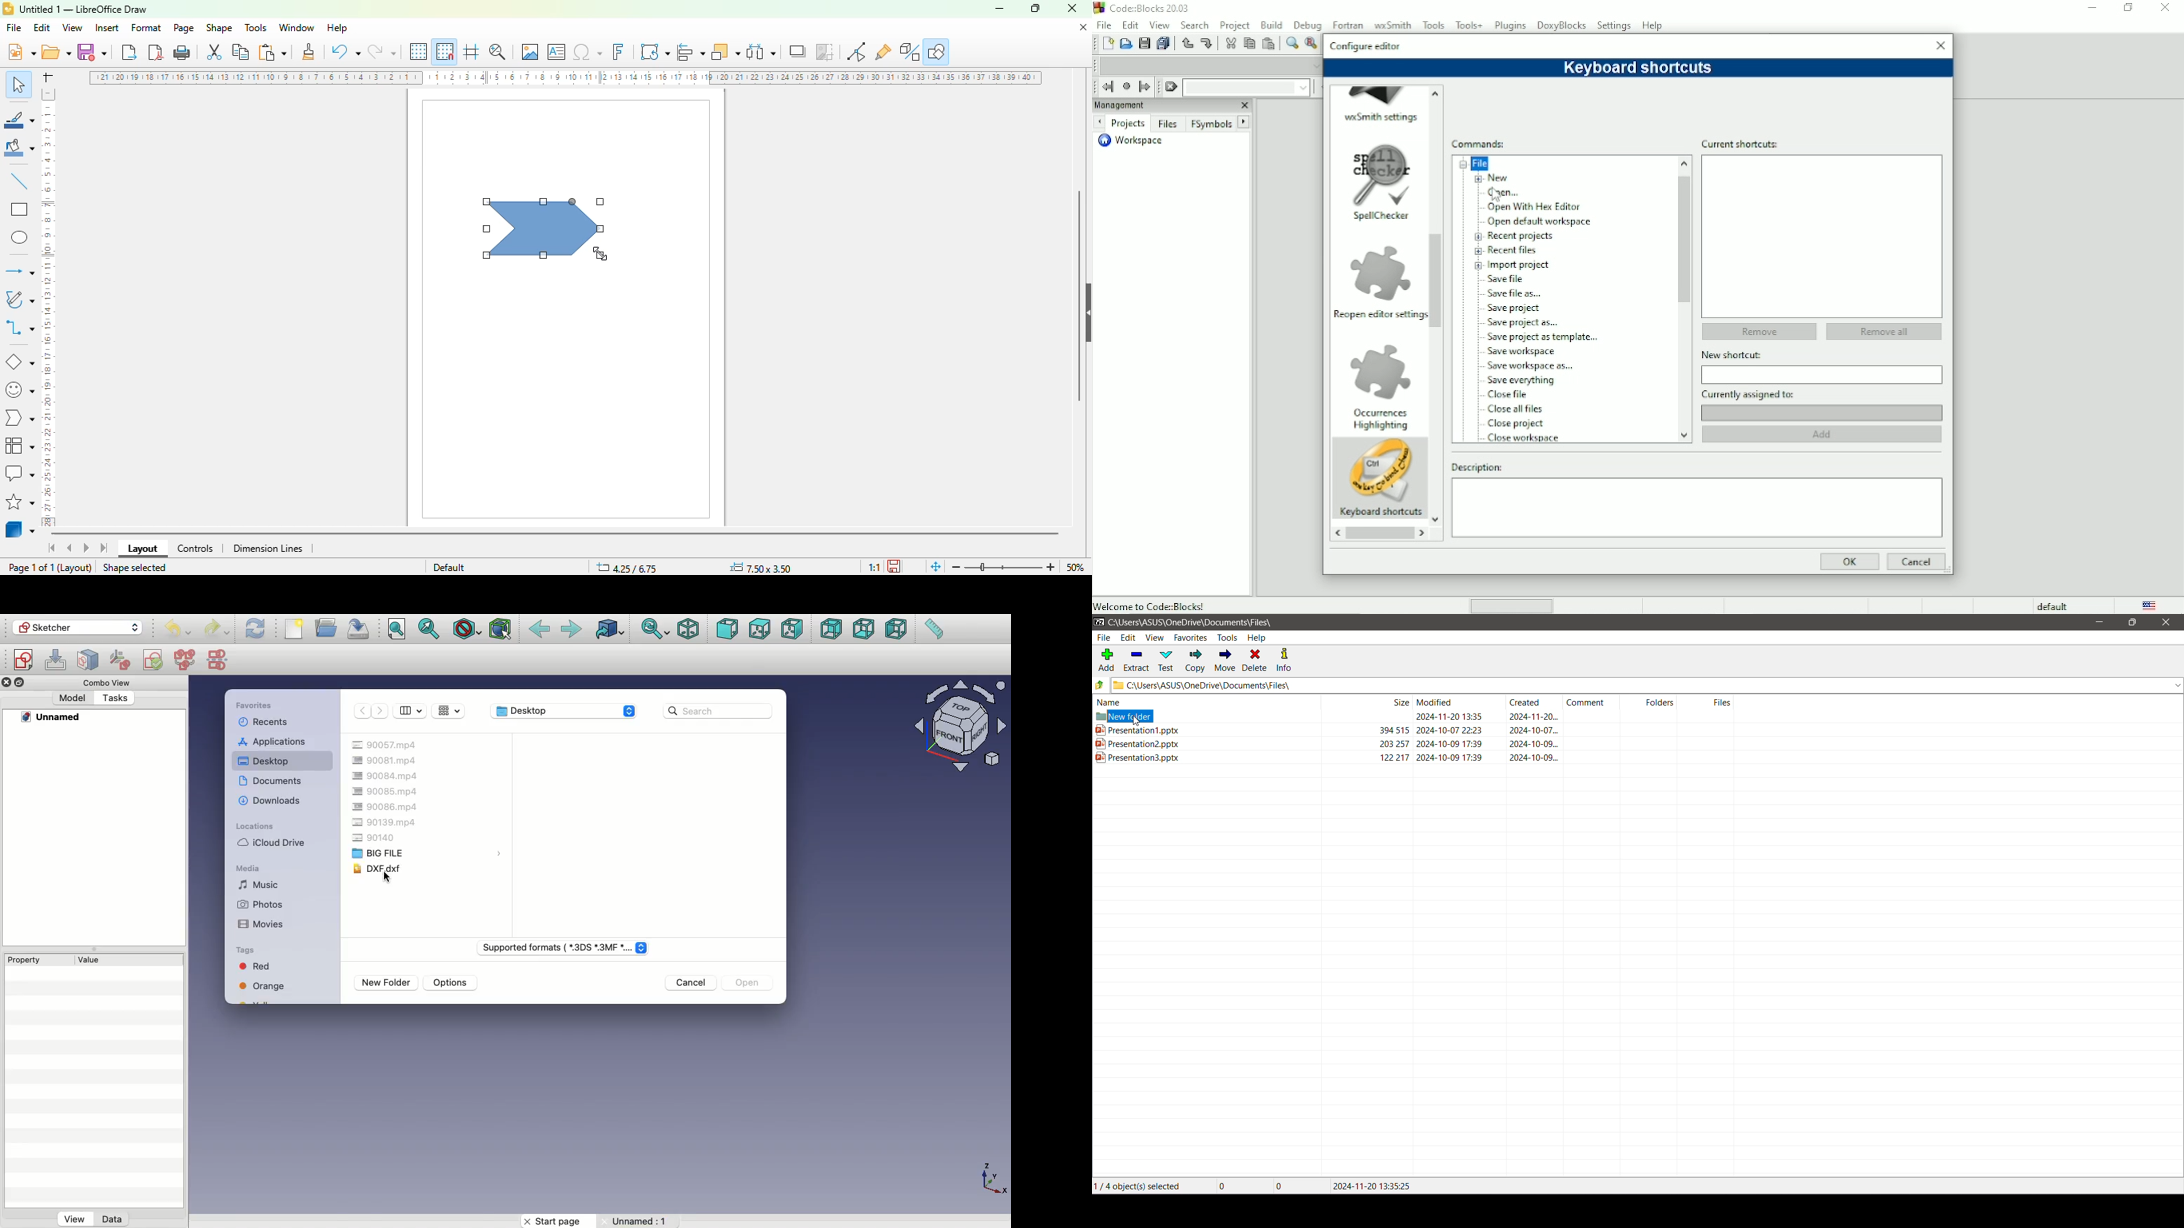 The height and width of the screenshot is (1232, 2184). I want to click on Redo, so click(216, 629).